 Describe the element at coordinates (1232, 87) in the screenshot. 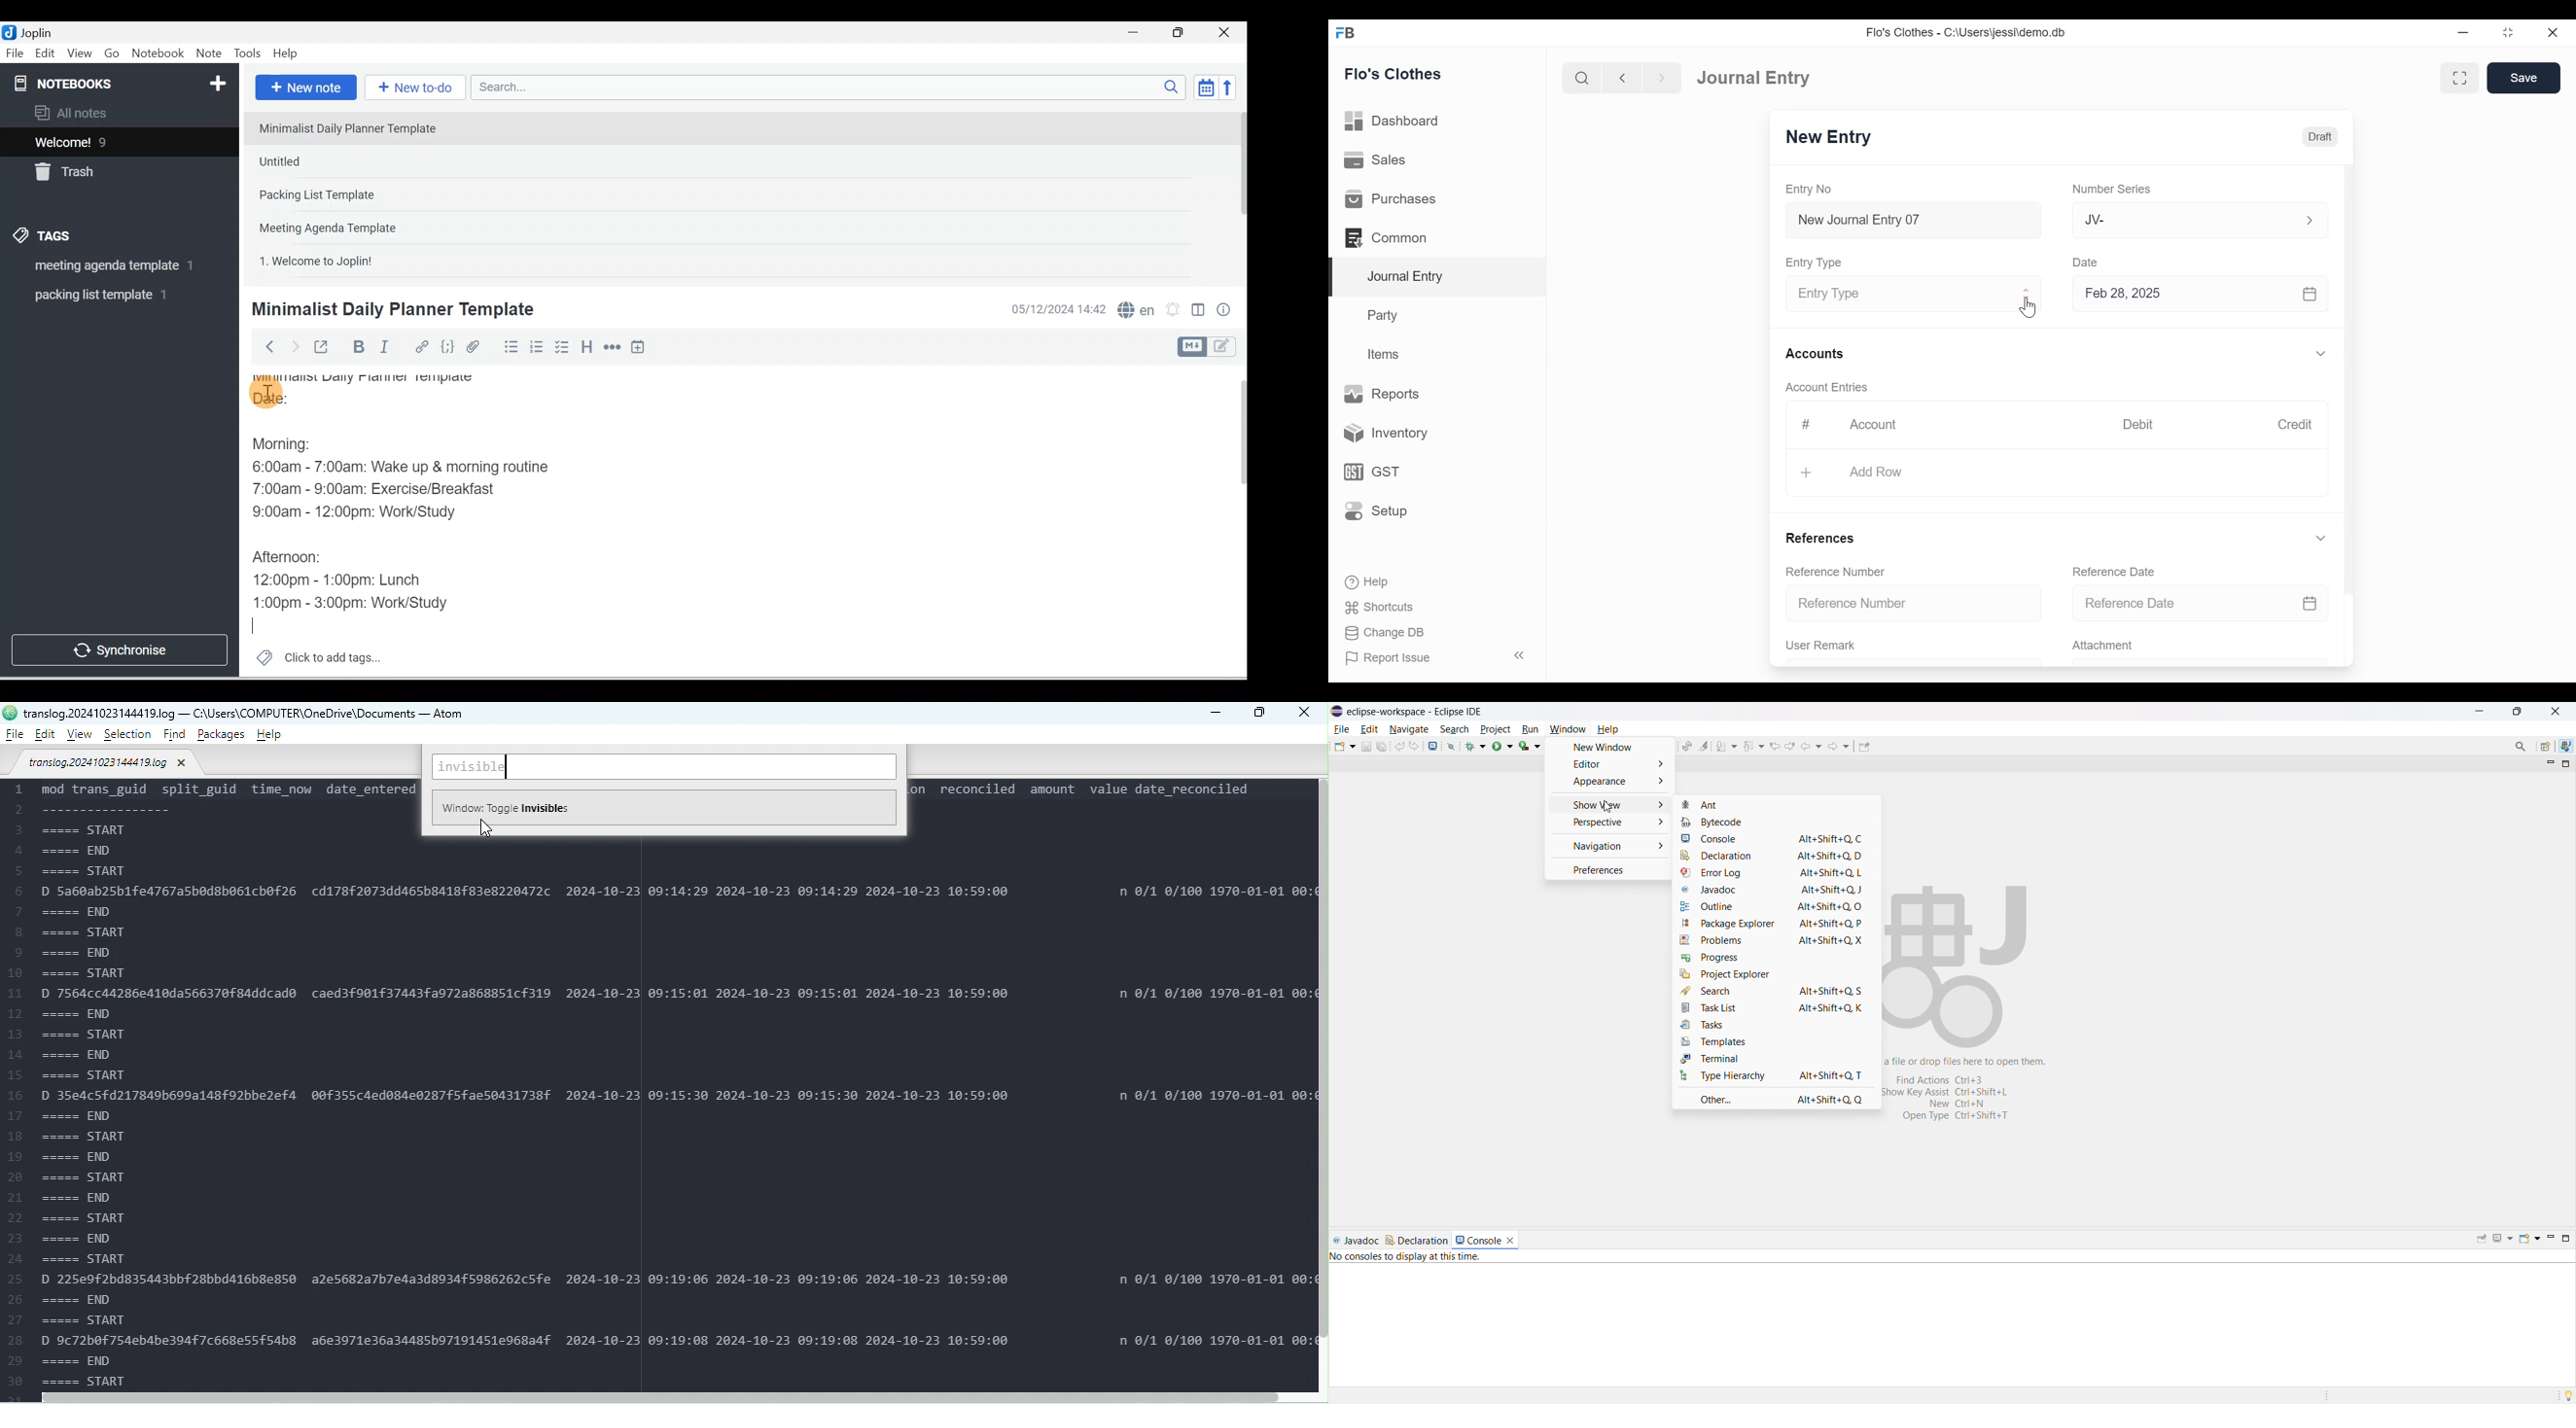

I see `Reverse sort` at that location.